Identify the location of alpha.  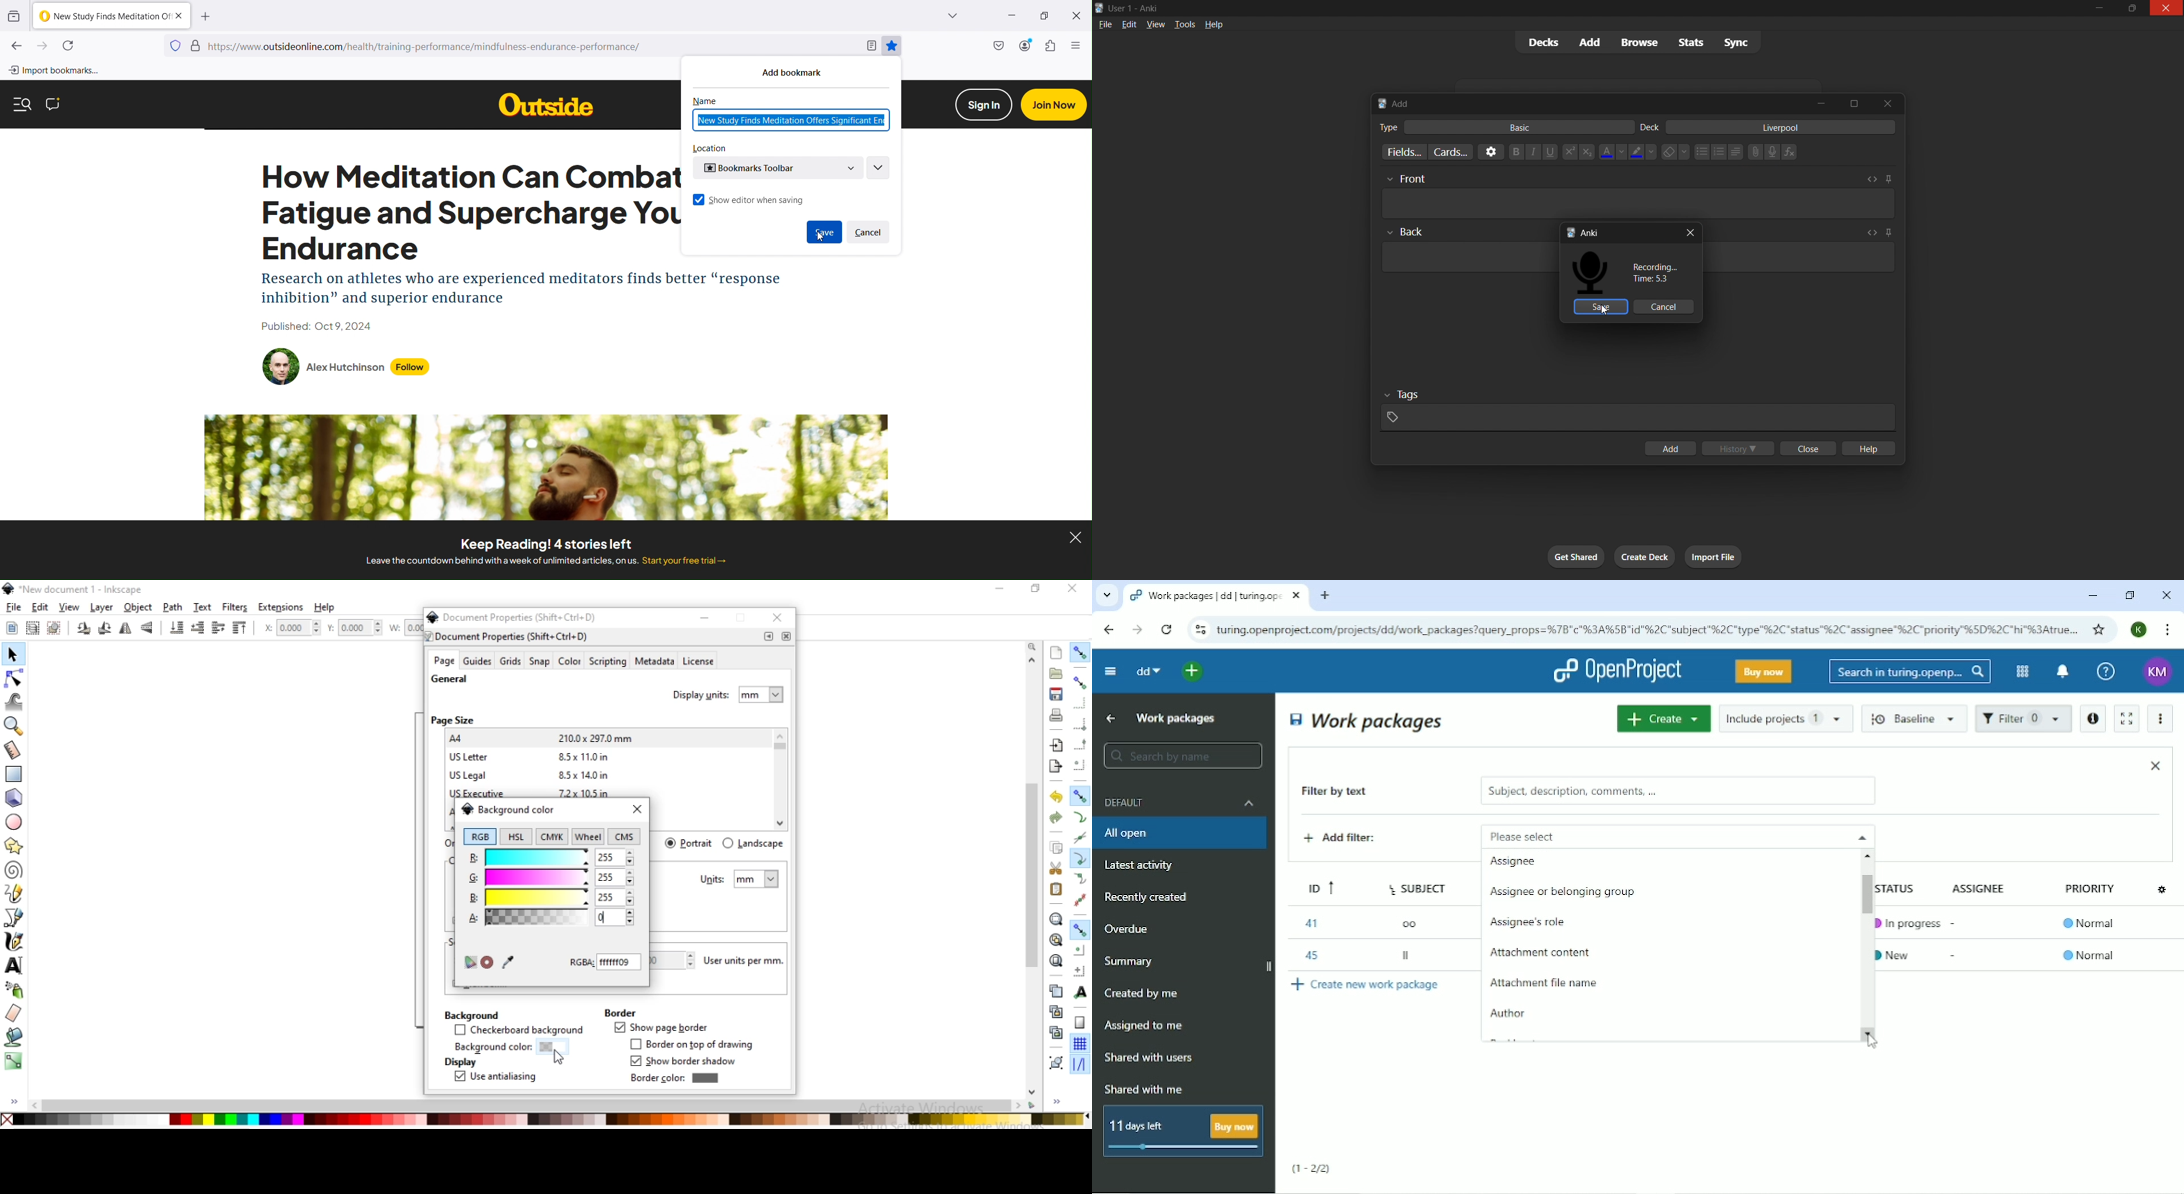
(525, 916).